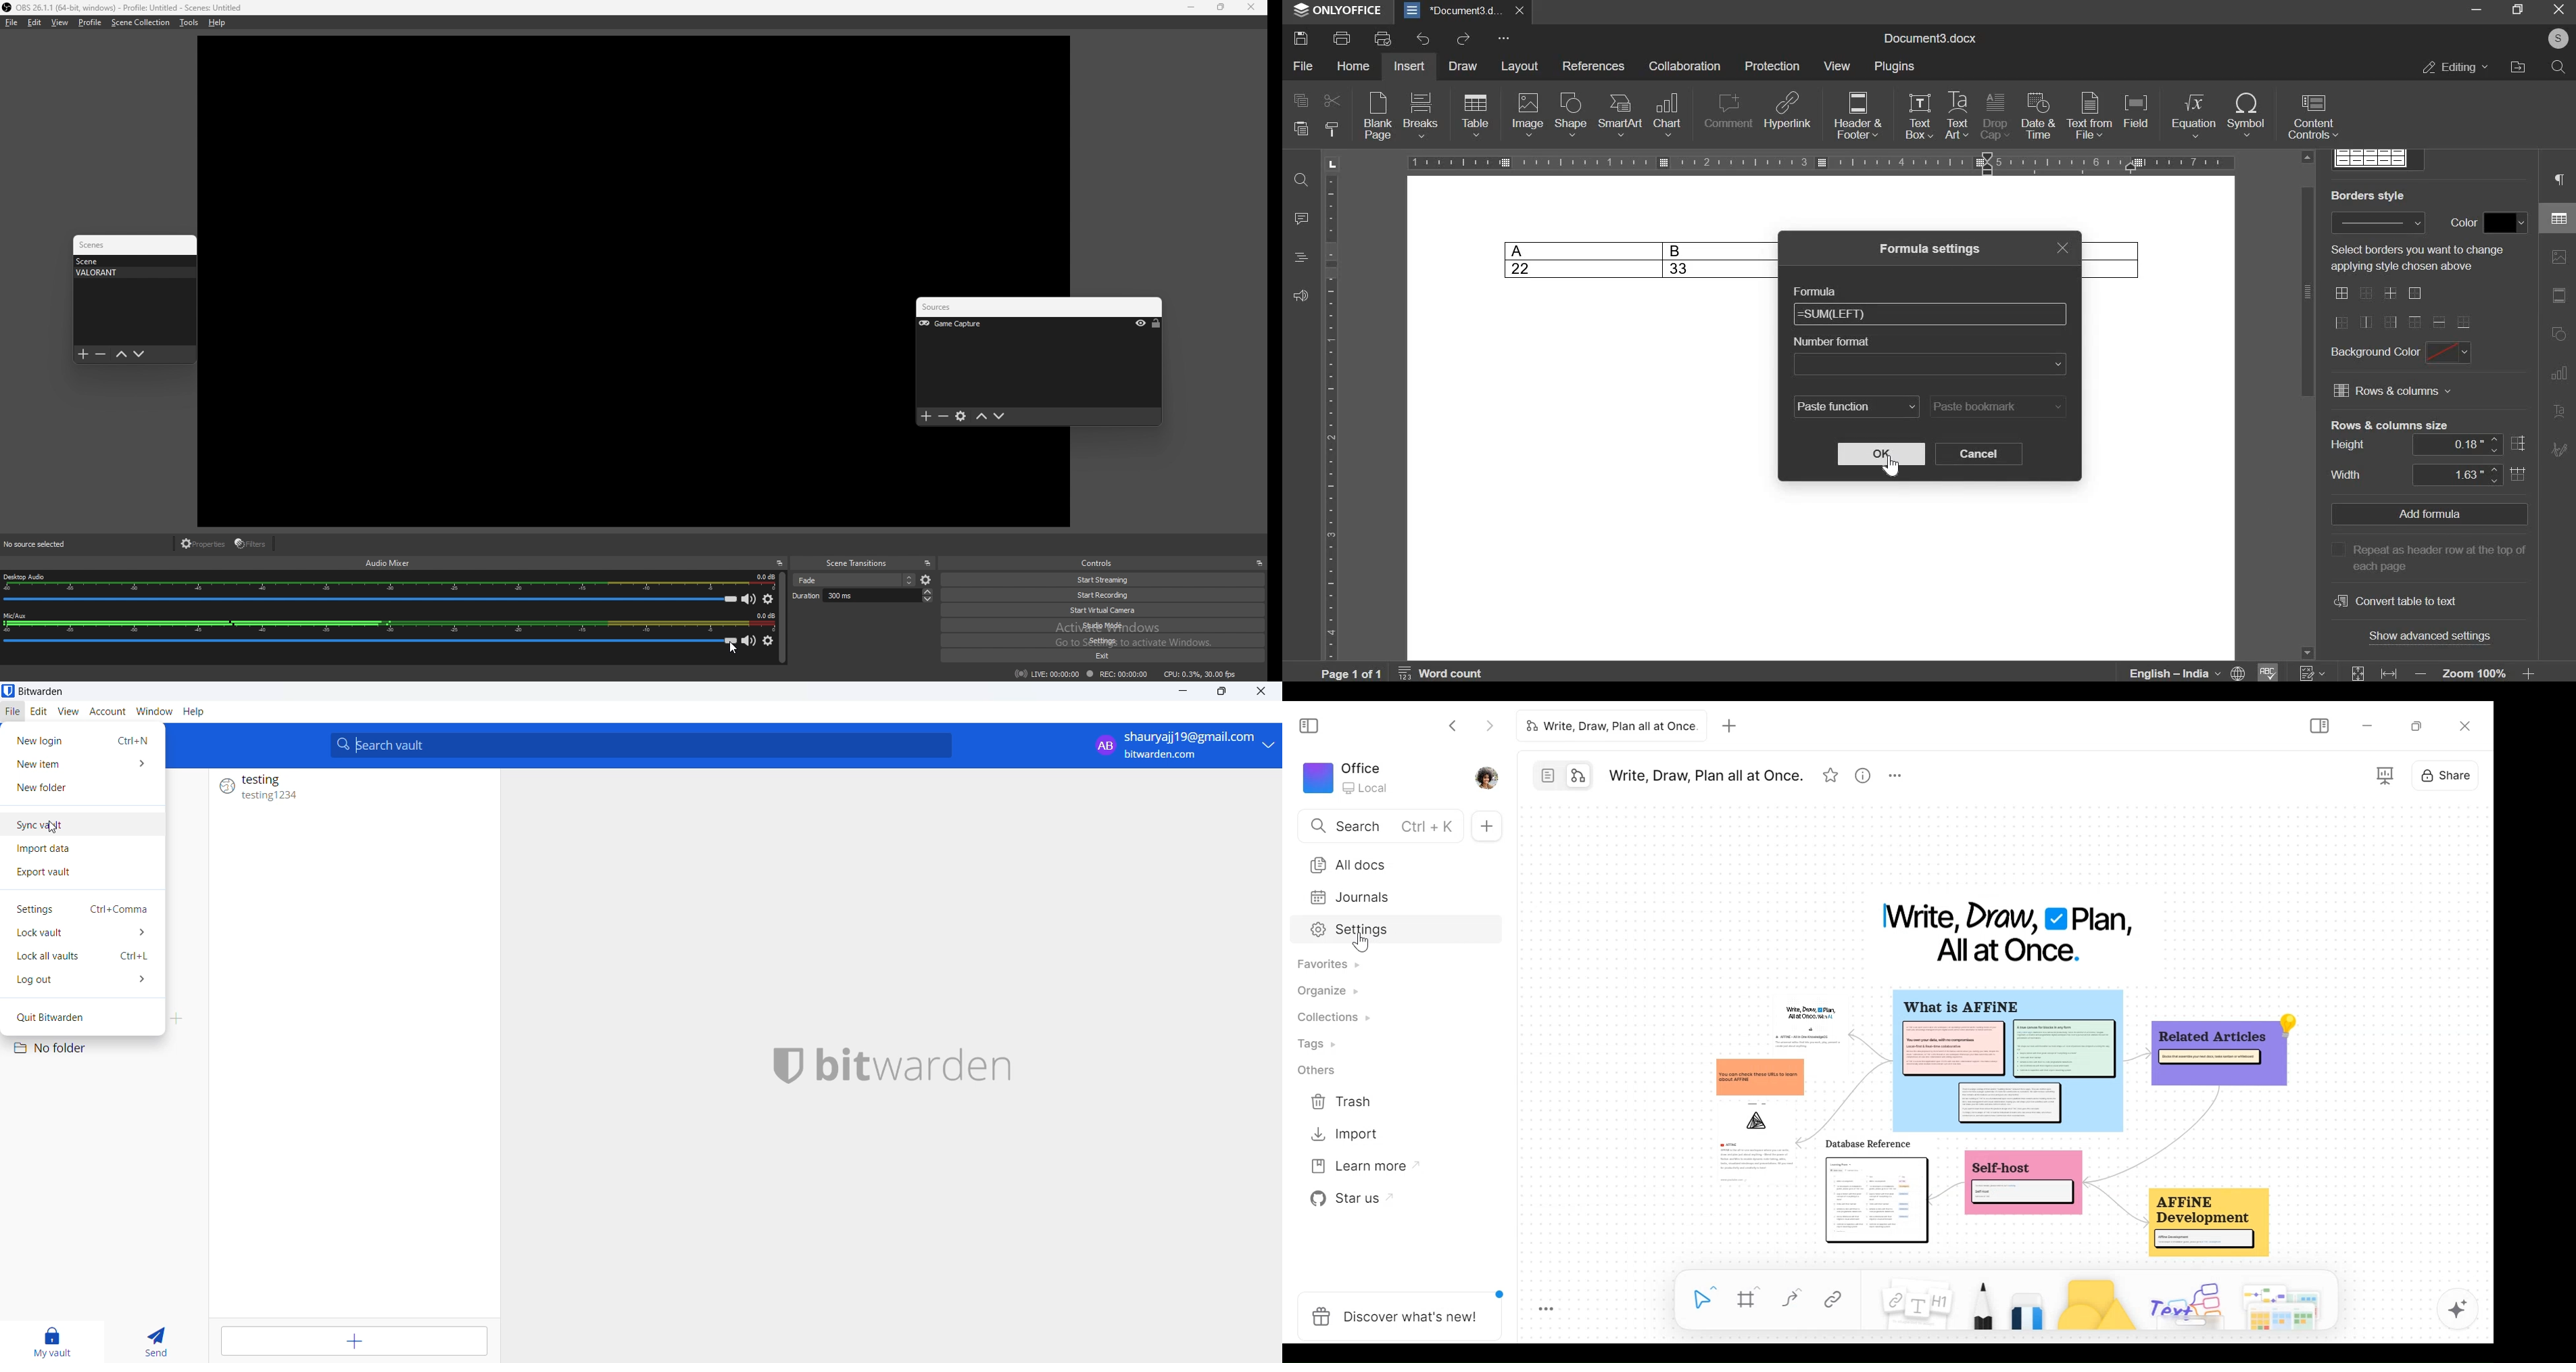  Describe the element at coordinates (2558, 39) in the screenshot. I see `account holder` at that location.